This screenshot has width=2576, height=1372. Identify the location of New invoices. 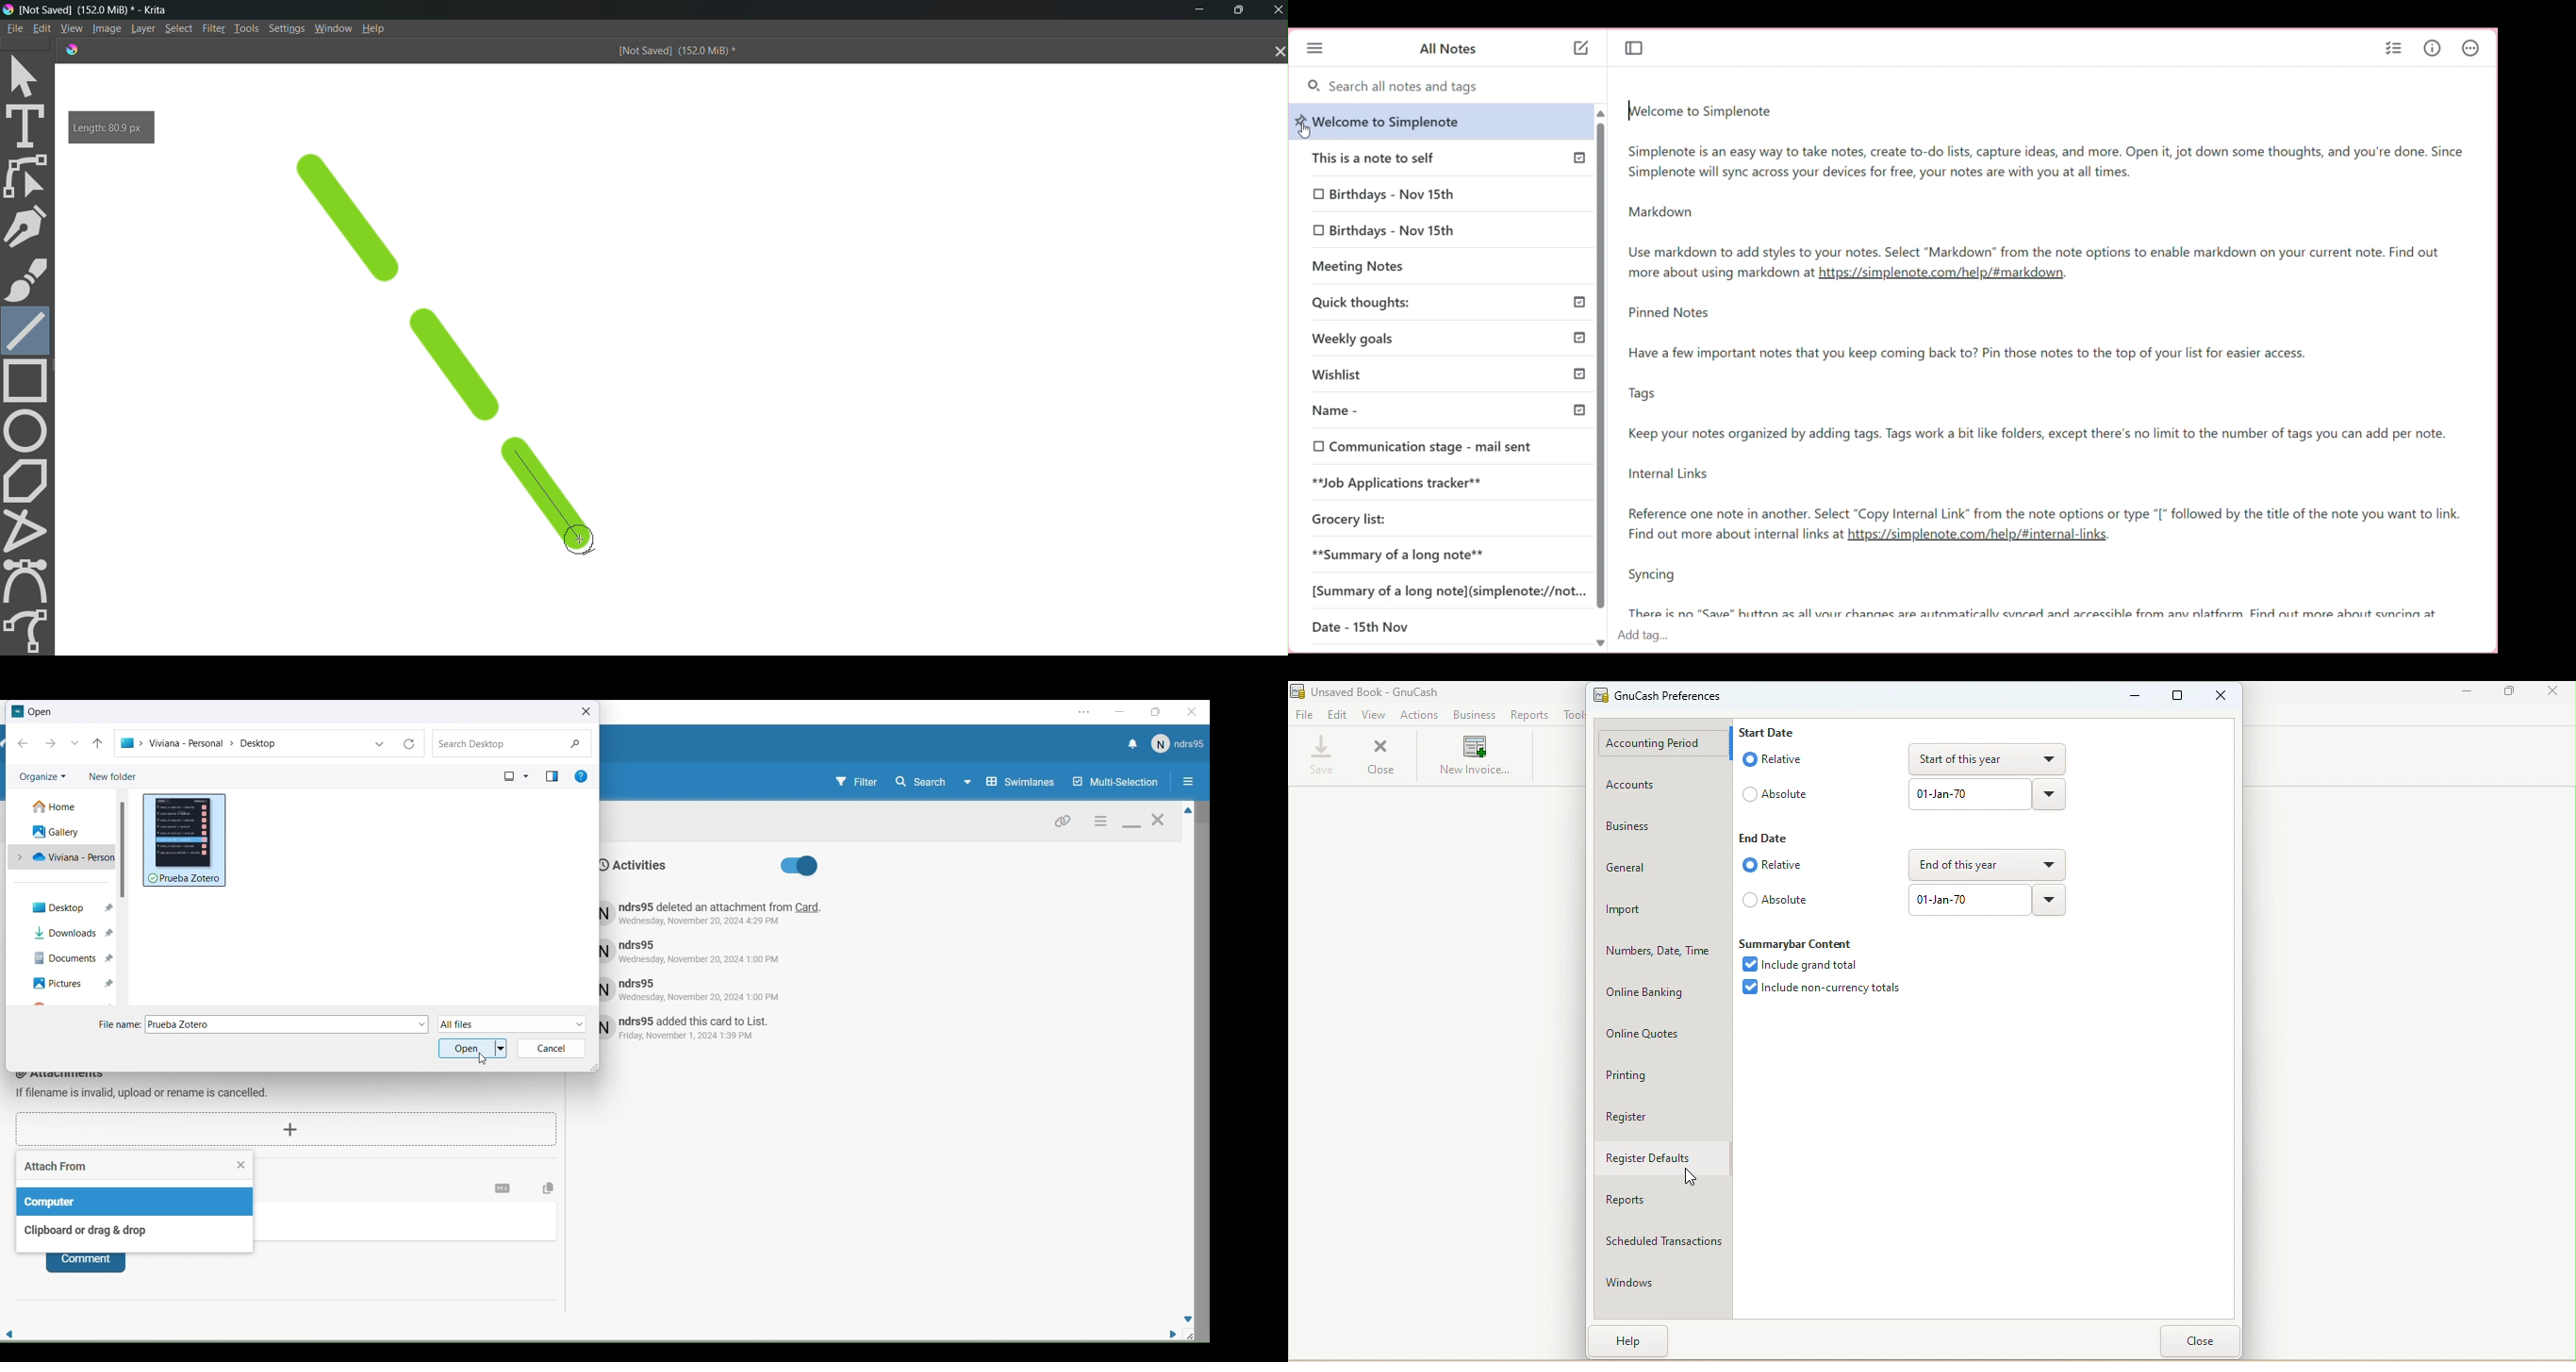
(1474, 758).